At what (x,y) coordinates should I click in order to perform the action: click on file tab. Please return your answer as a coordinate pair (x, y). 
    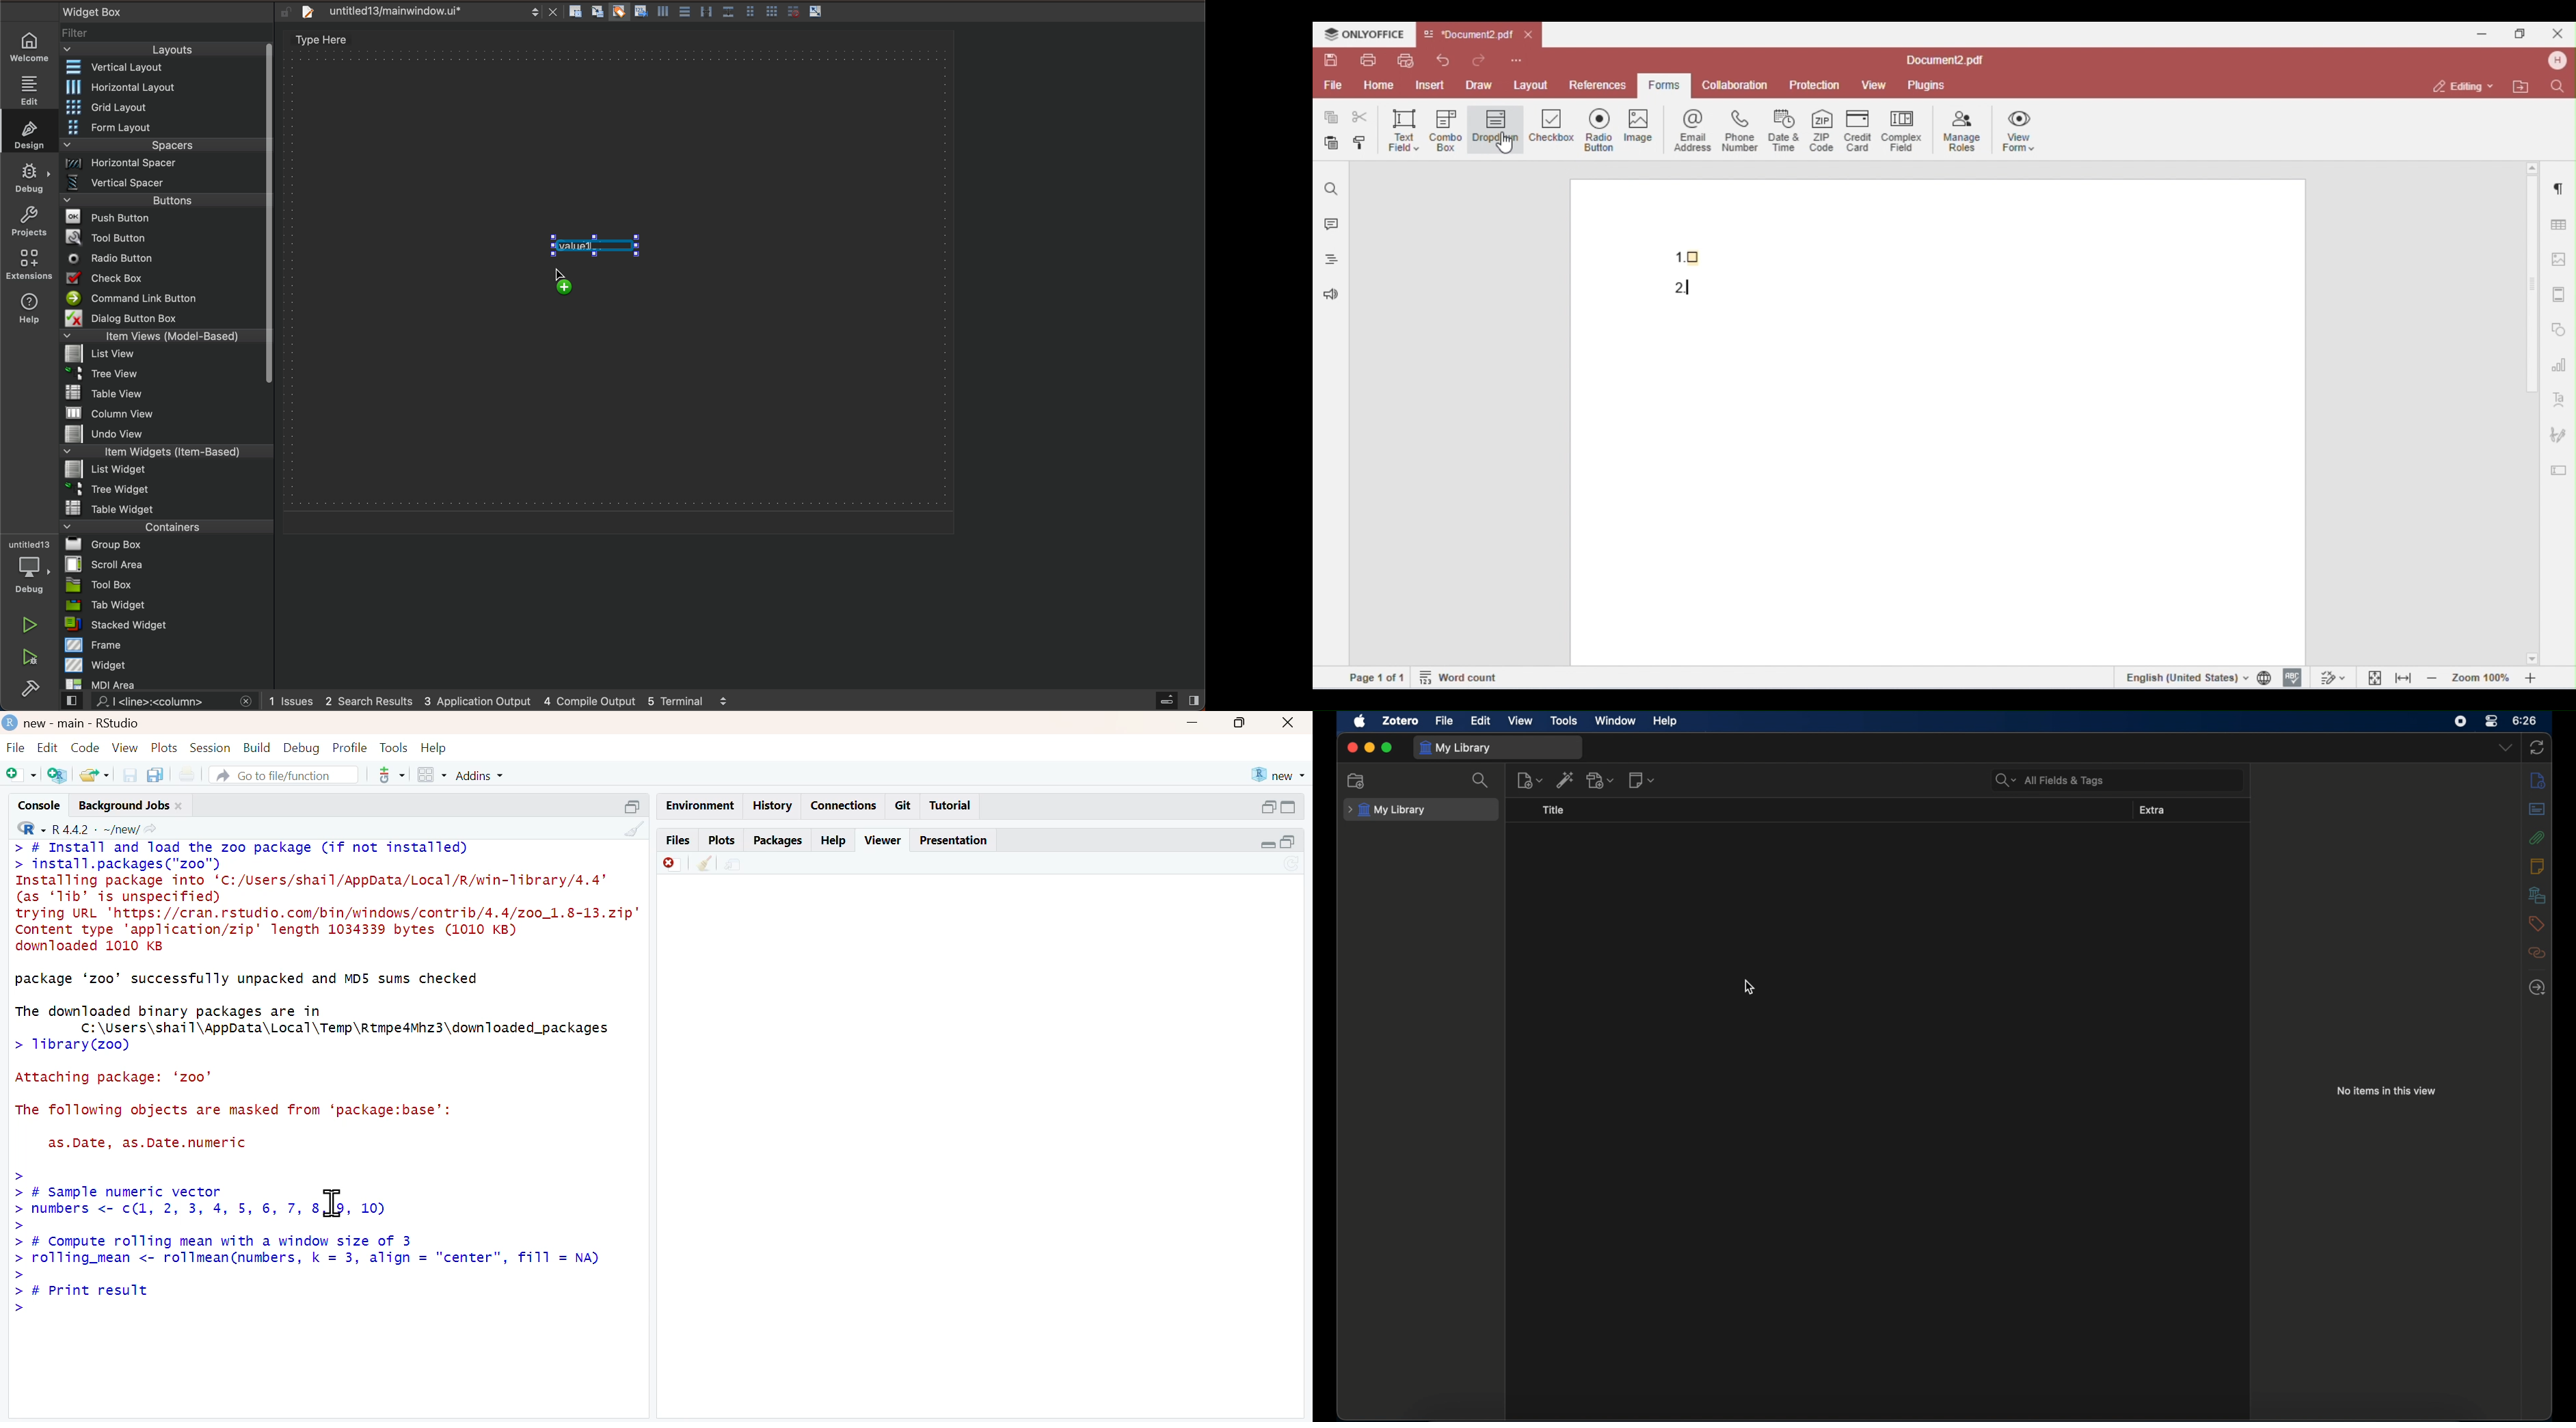
    Looking at the image, I should click on (426, 12).